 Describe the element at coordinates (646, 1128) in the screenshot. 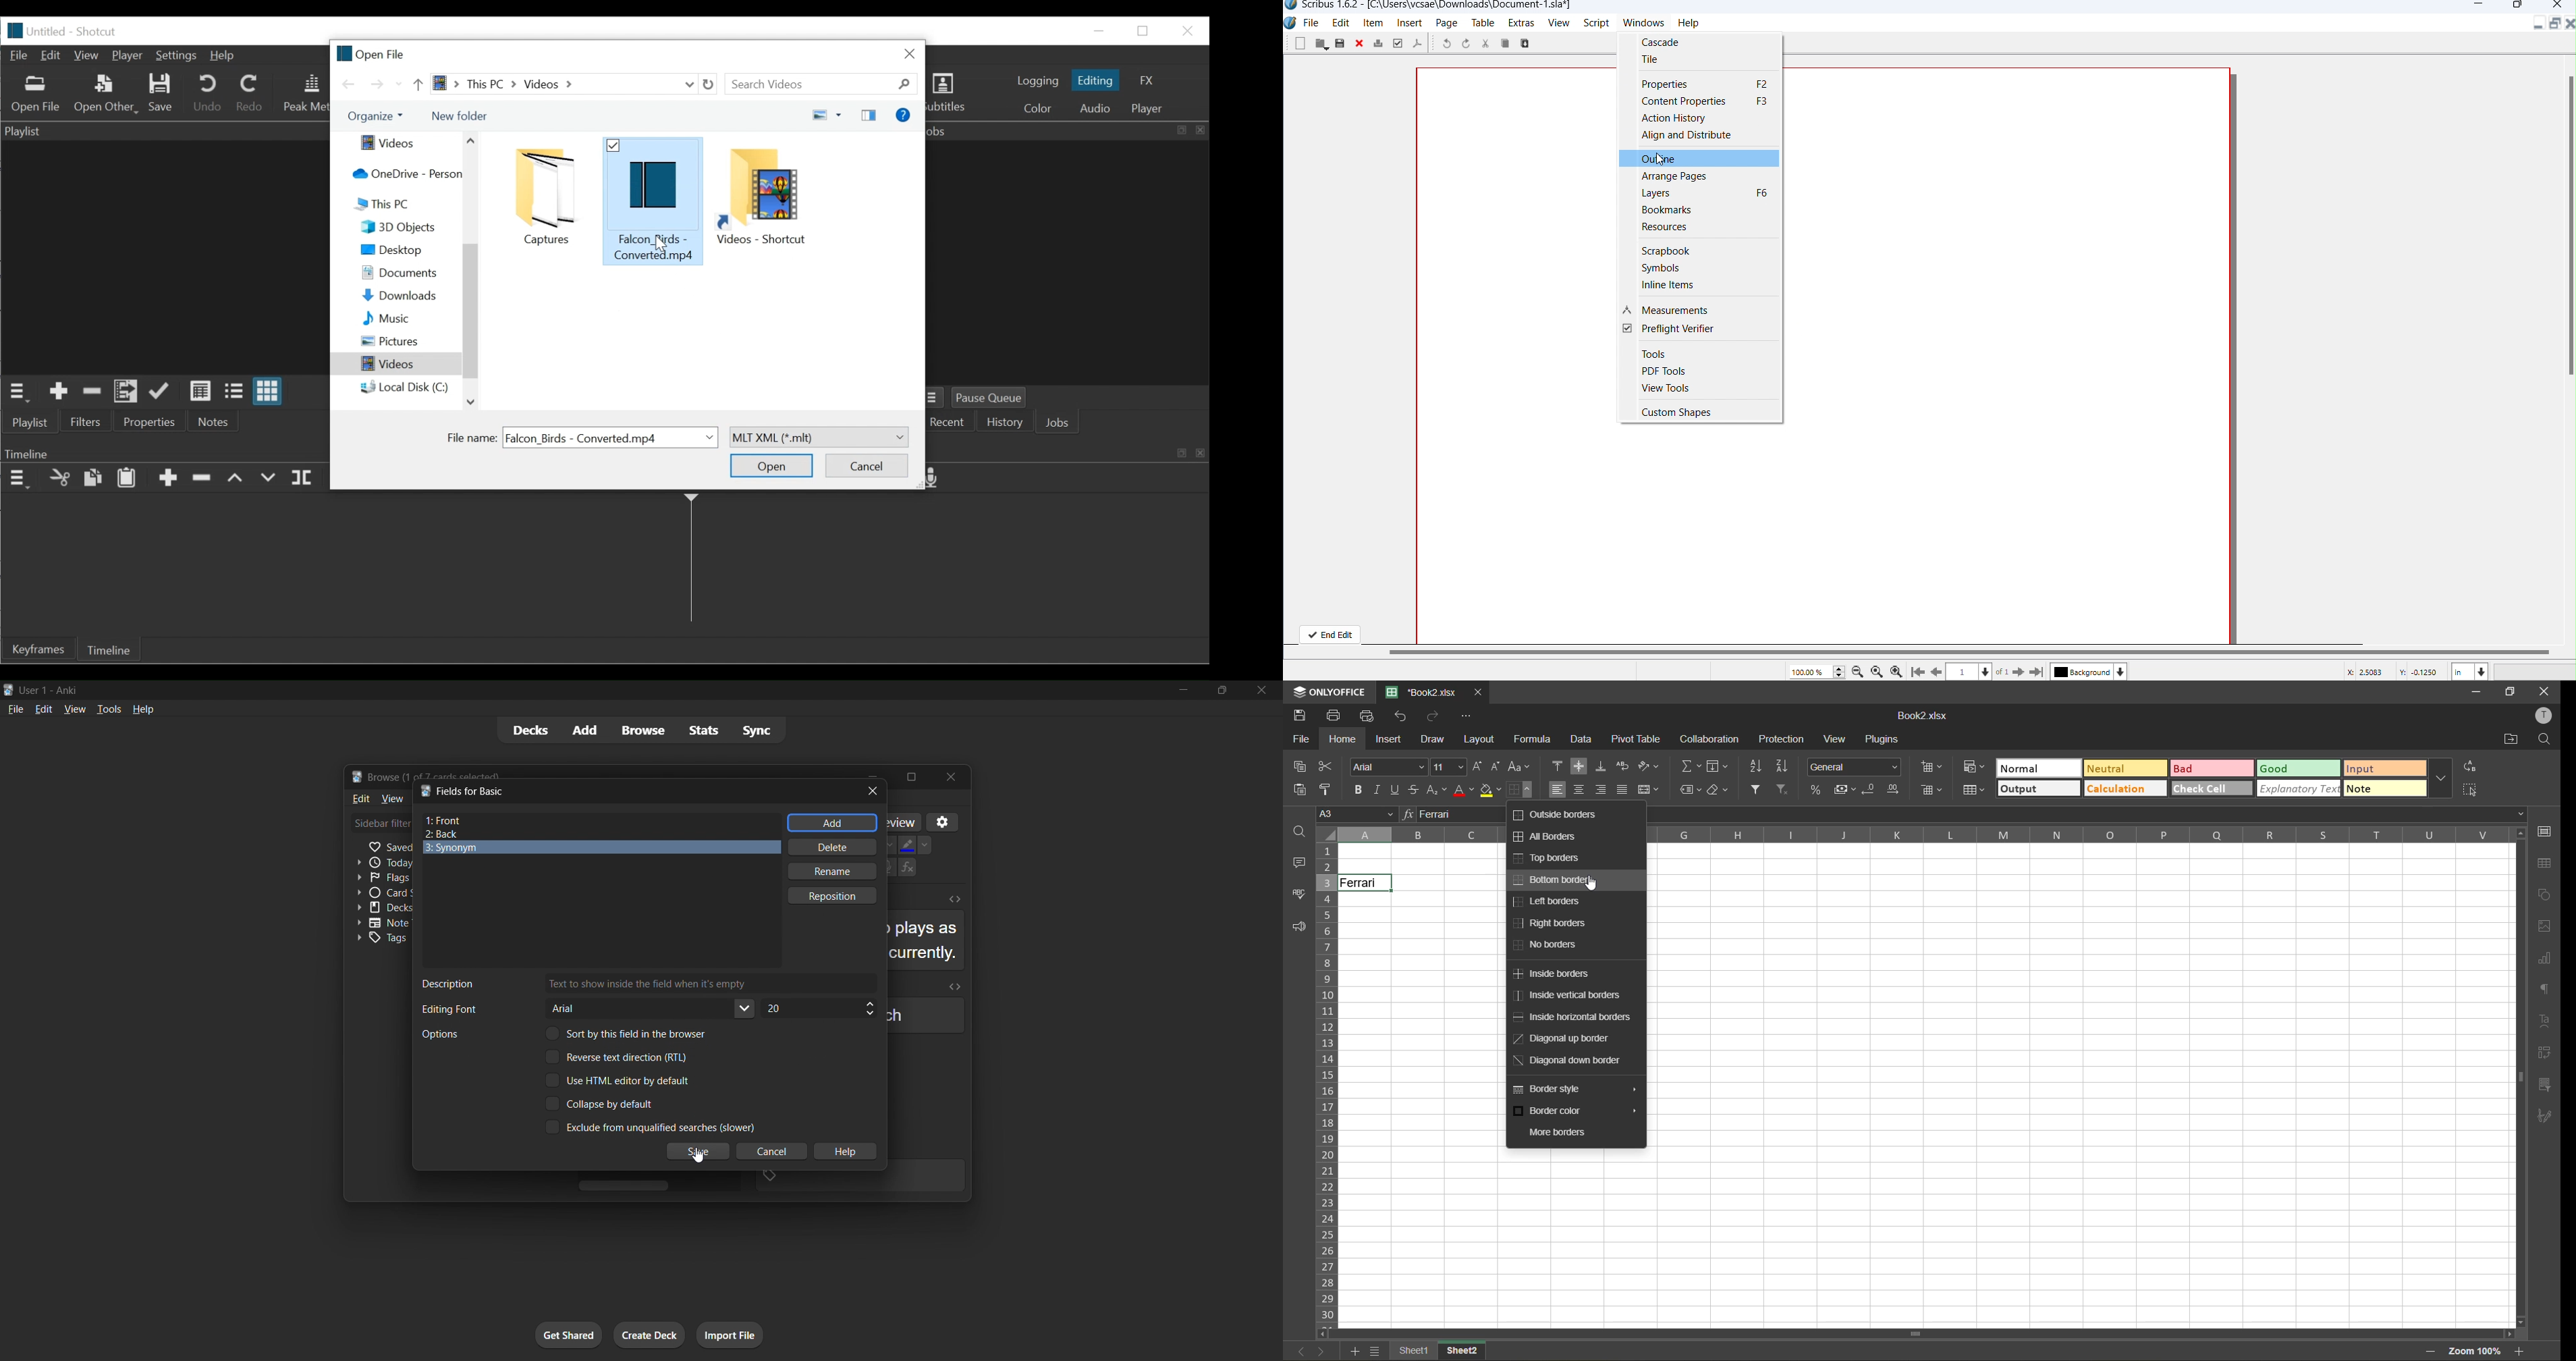

I see `Exclude from unqualified searches(slower)` at that location.